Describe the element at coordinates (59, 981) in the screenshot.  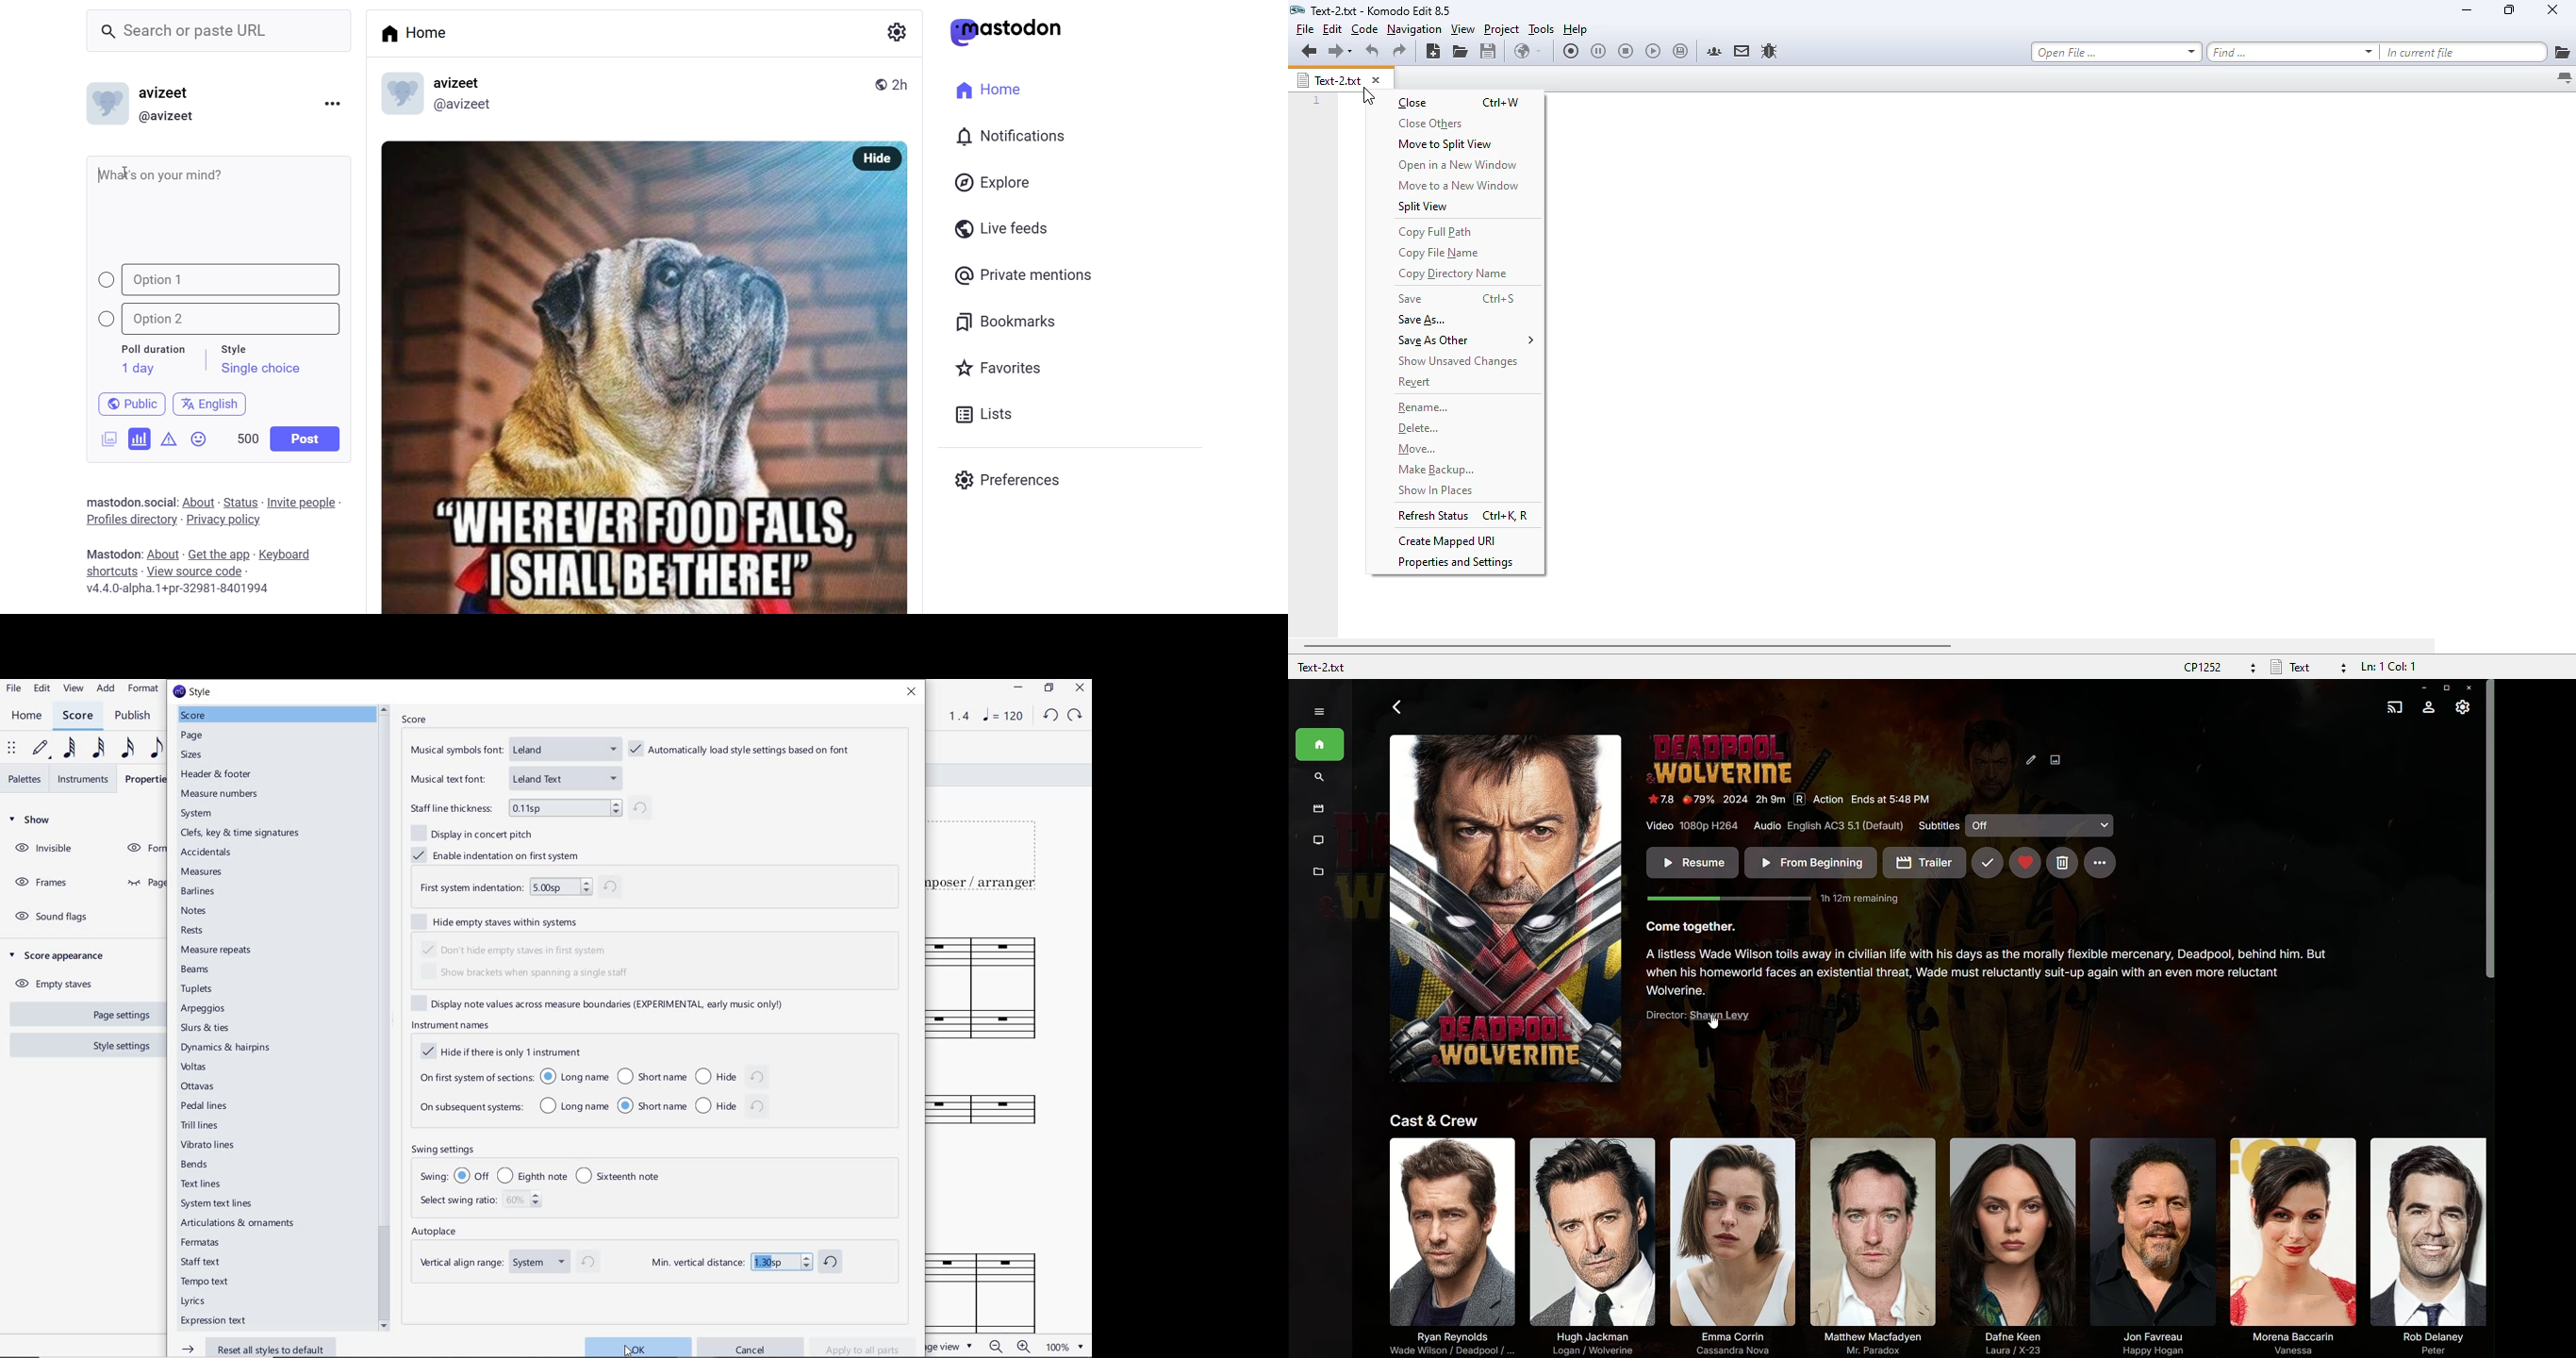
I see `EMPTY STAVES` at that location.